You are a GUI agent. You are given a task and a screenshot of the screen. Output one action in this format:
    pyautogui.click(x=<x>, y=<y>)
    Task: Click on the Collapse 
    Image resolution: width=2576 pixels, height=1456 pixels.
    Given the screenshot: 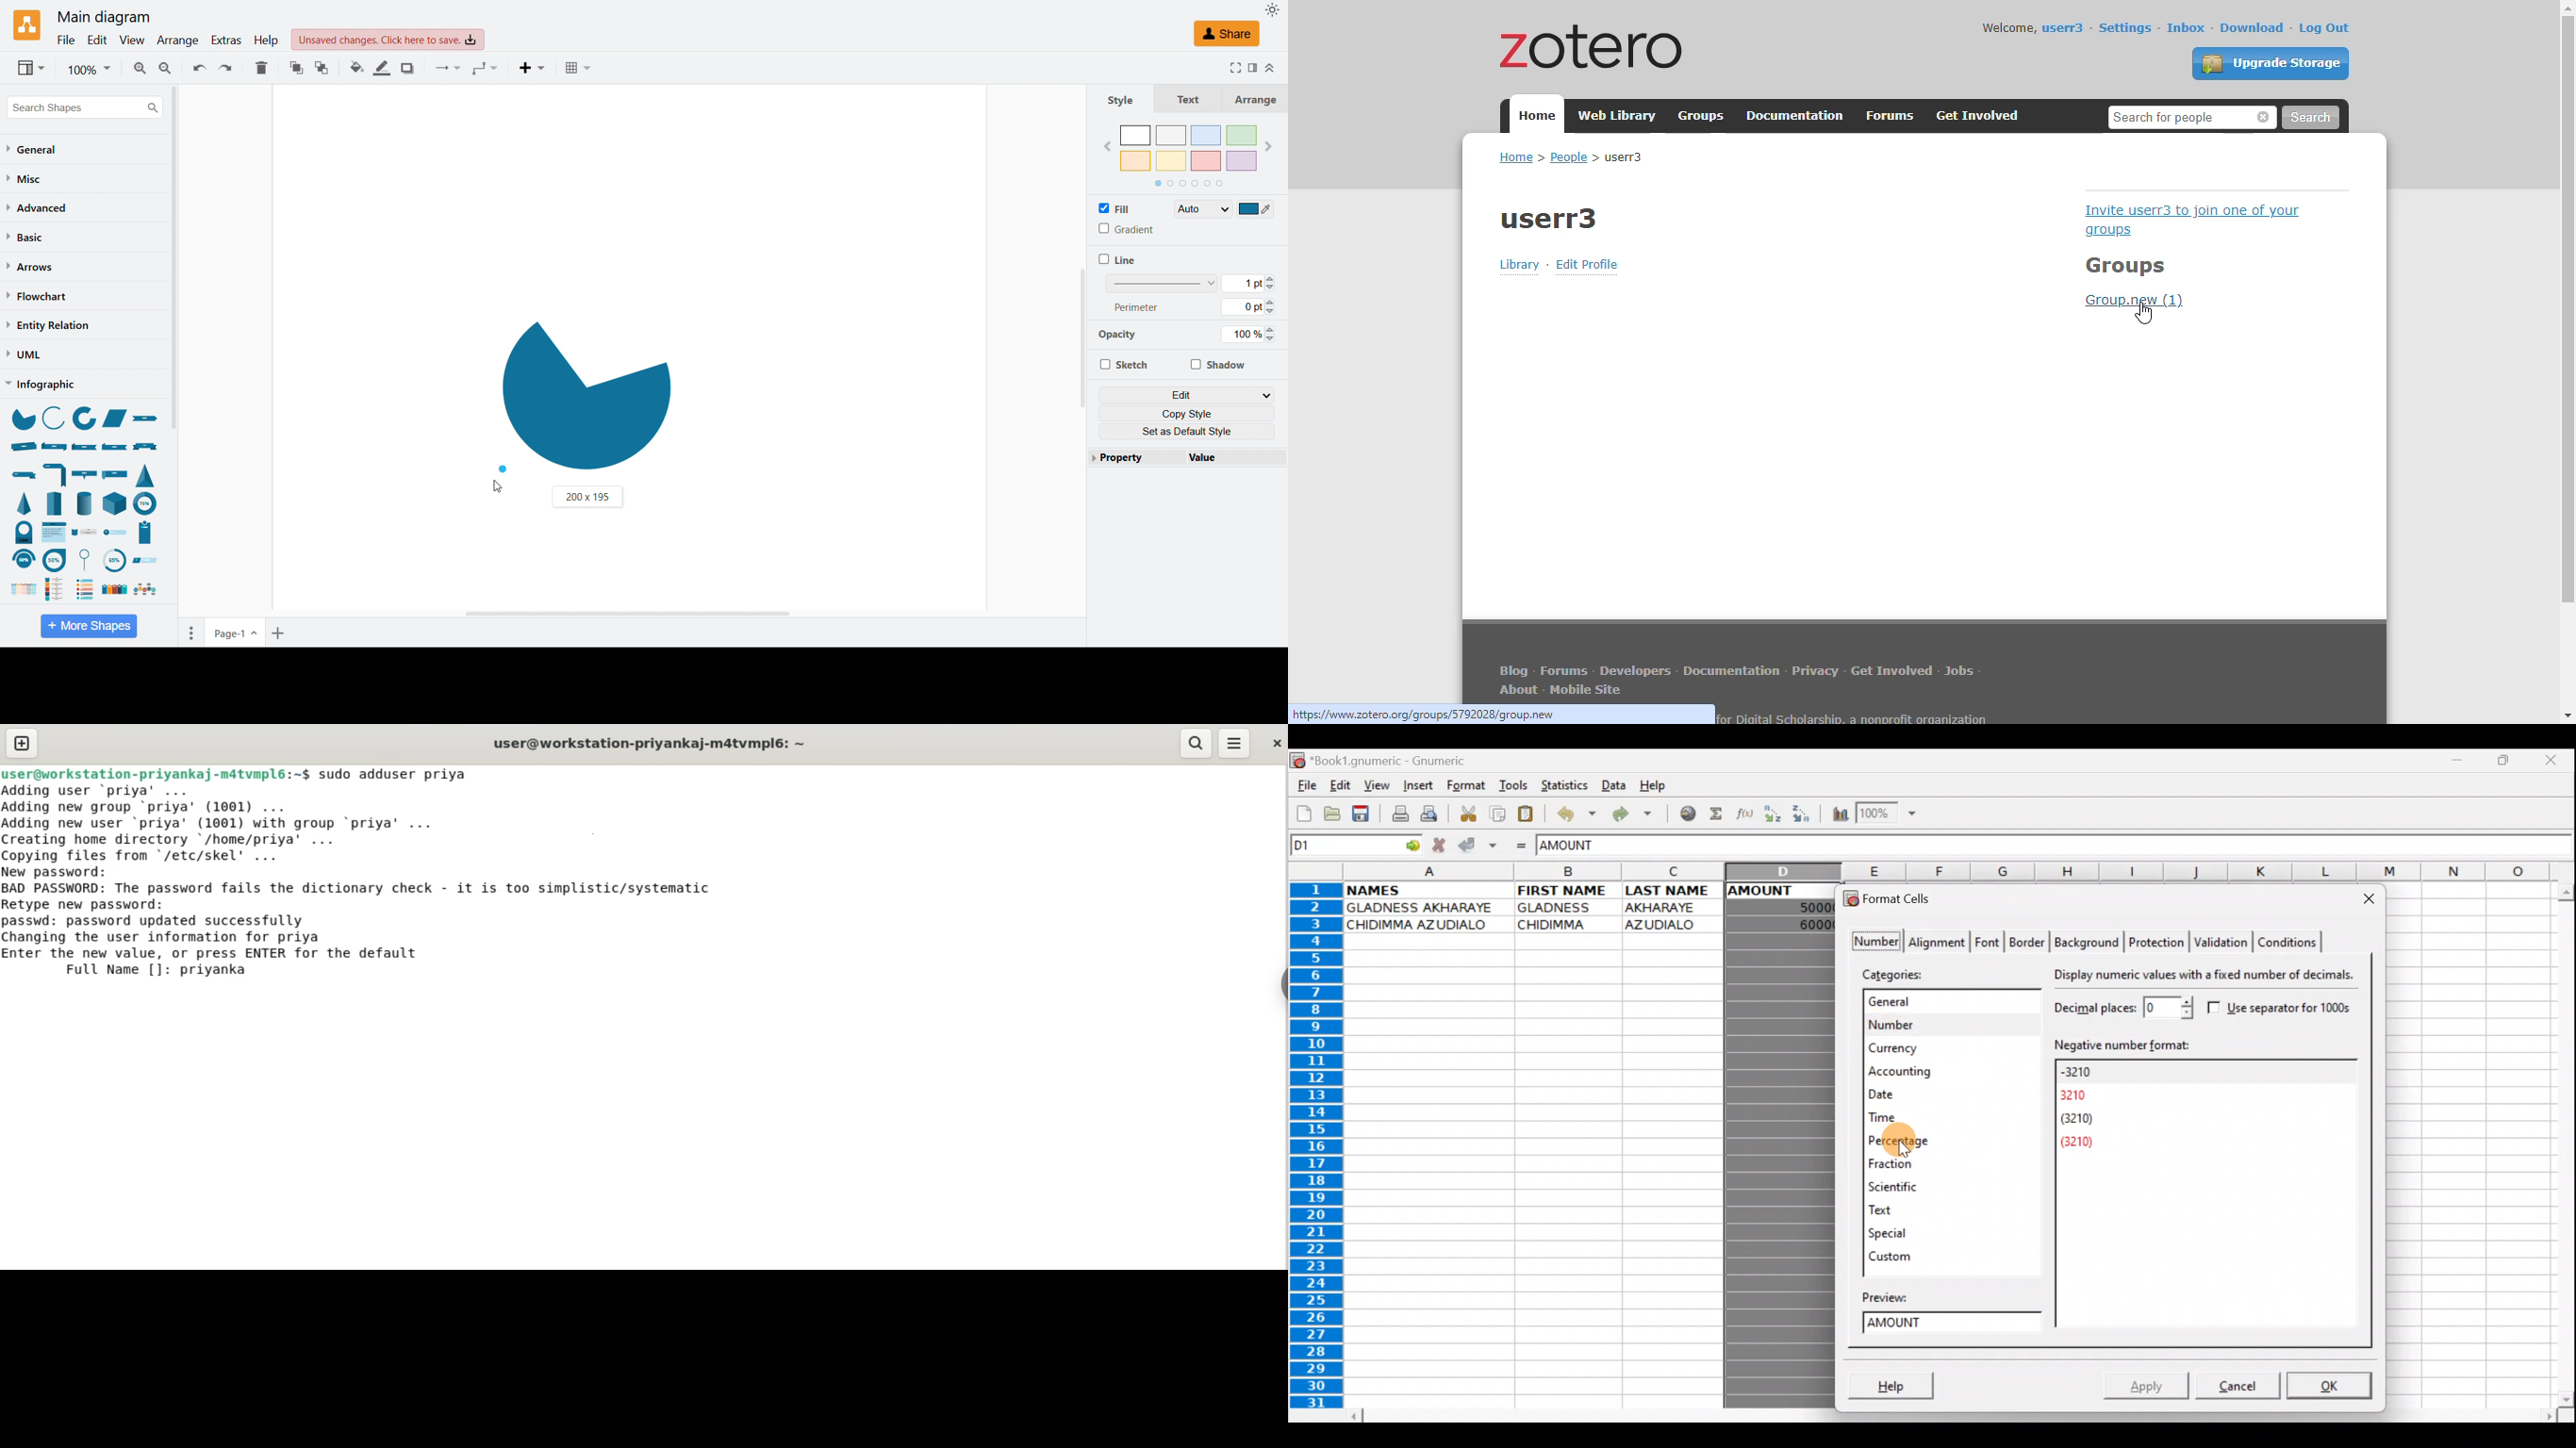 What is the action you would take?
    pyautogui.click(x=1271, y=68)
    